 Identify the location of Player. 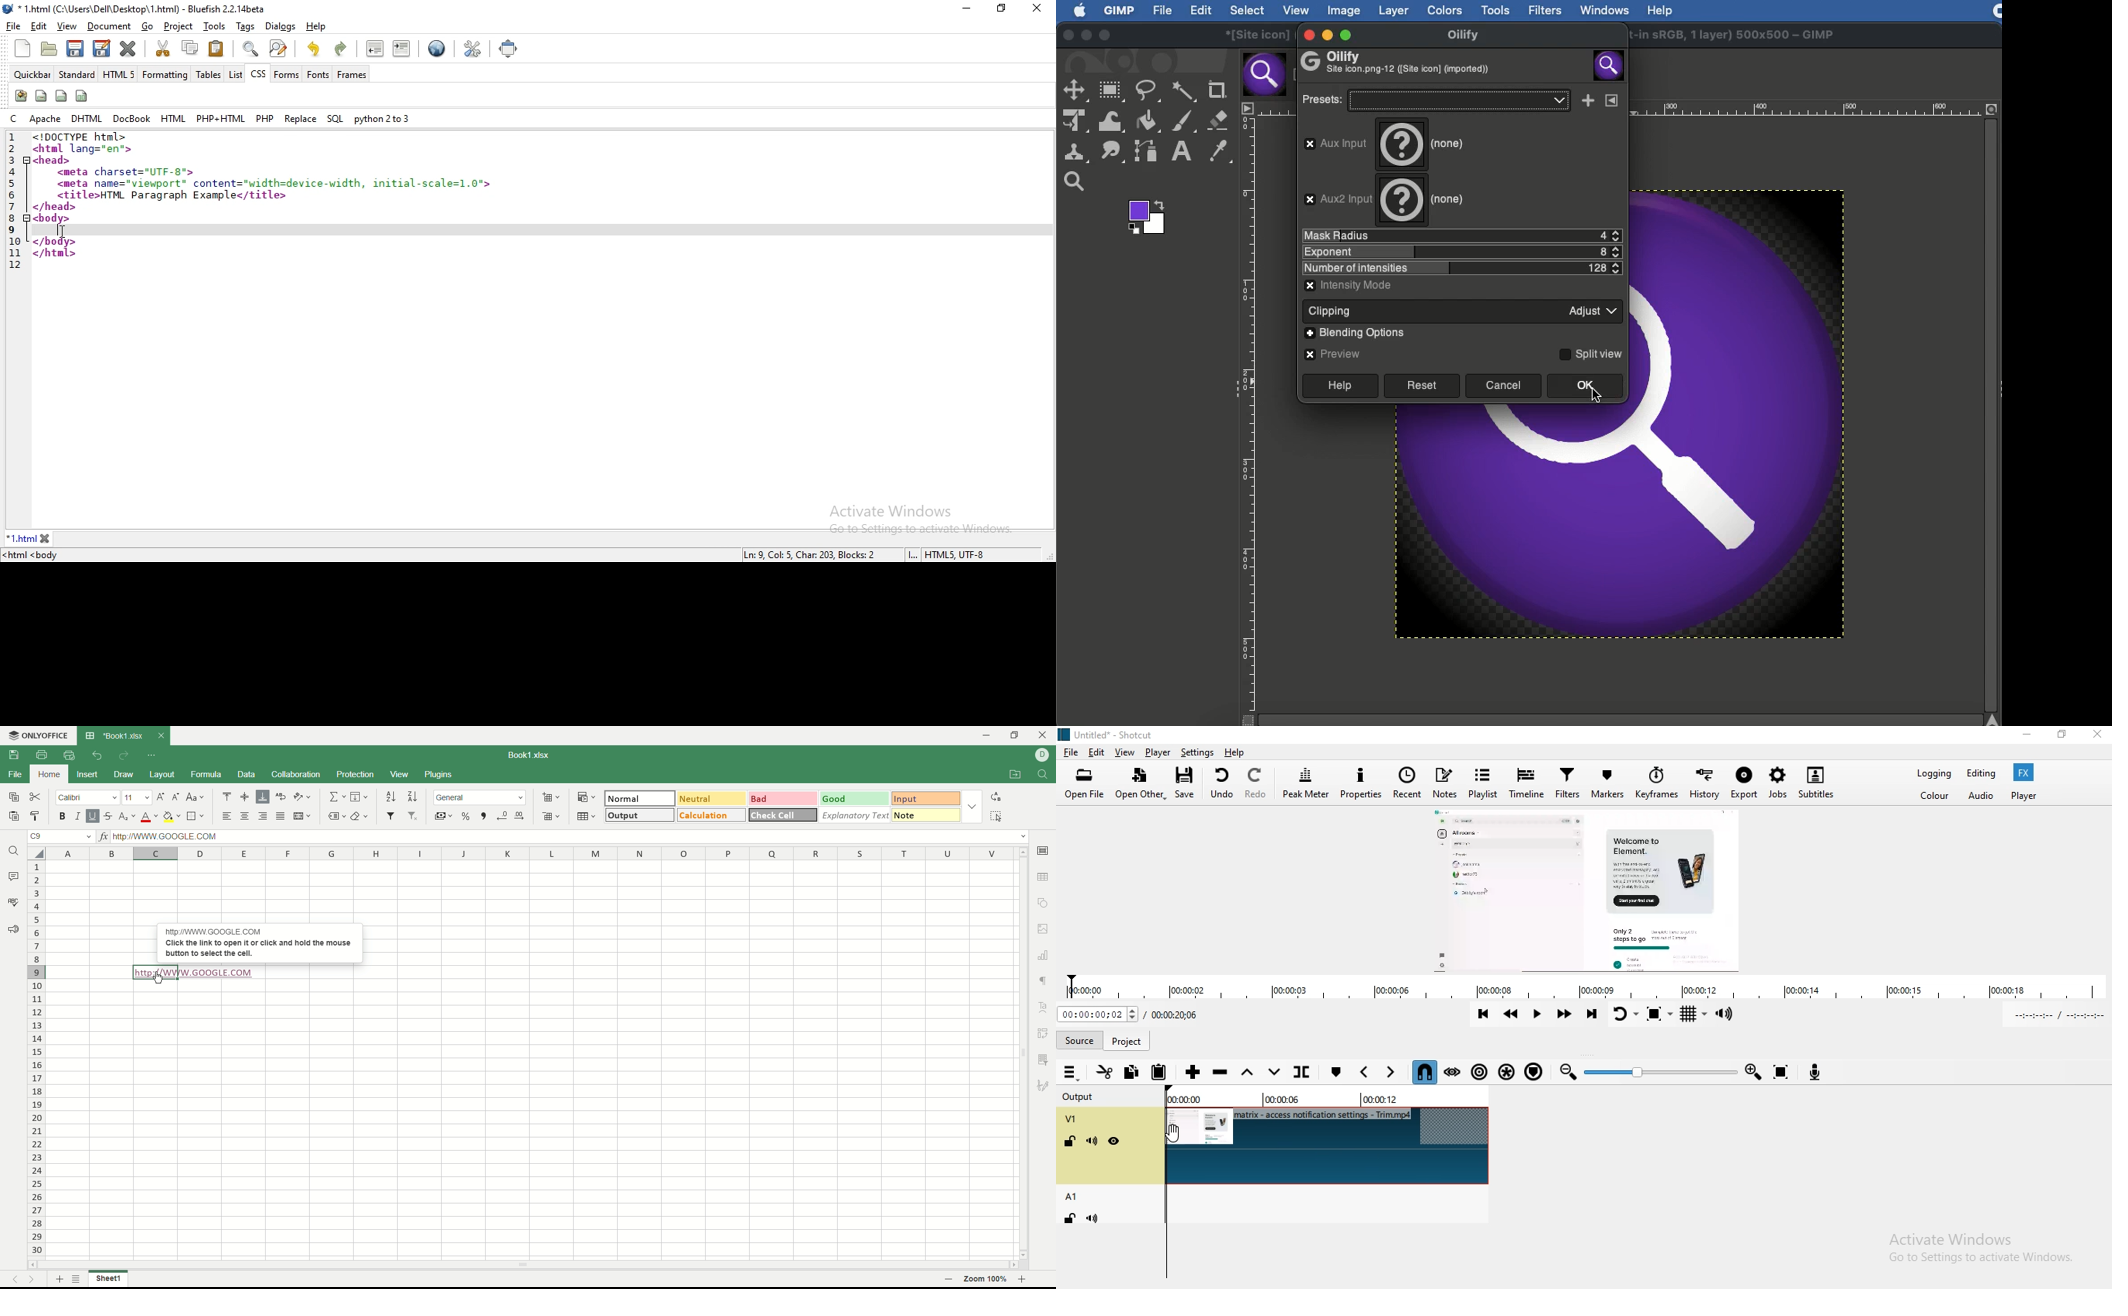
(1158, 753).